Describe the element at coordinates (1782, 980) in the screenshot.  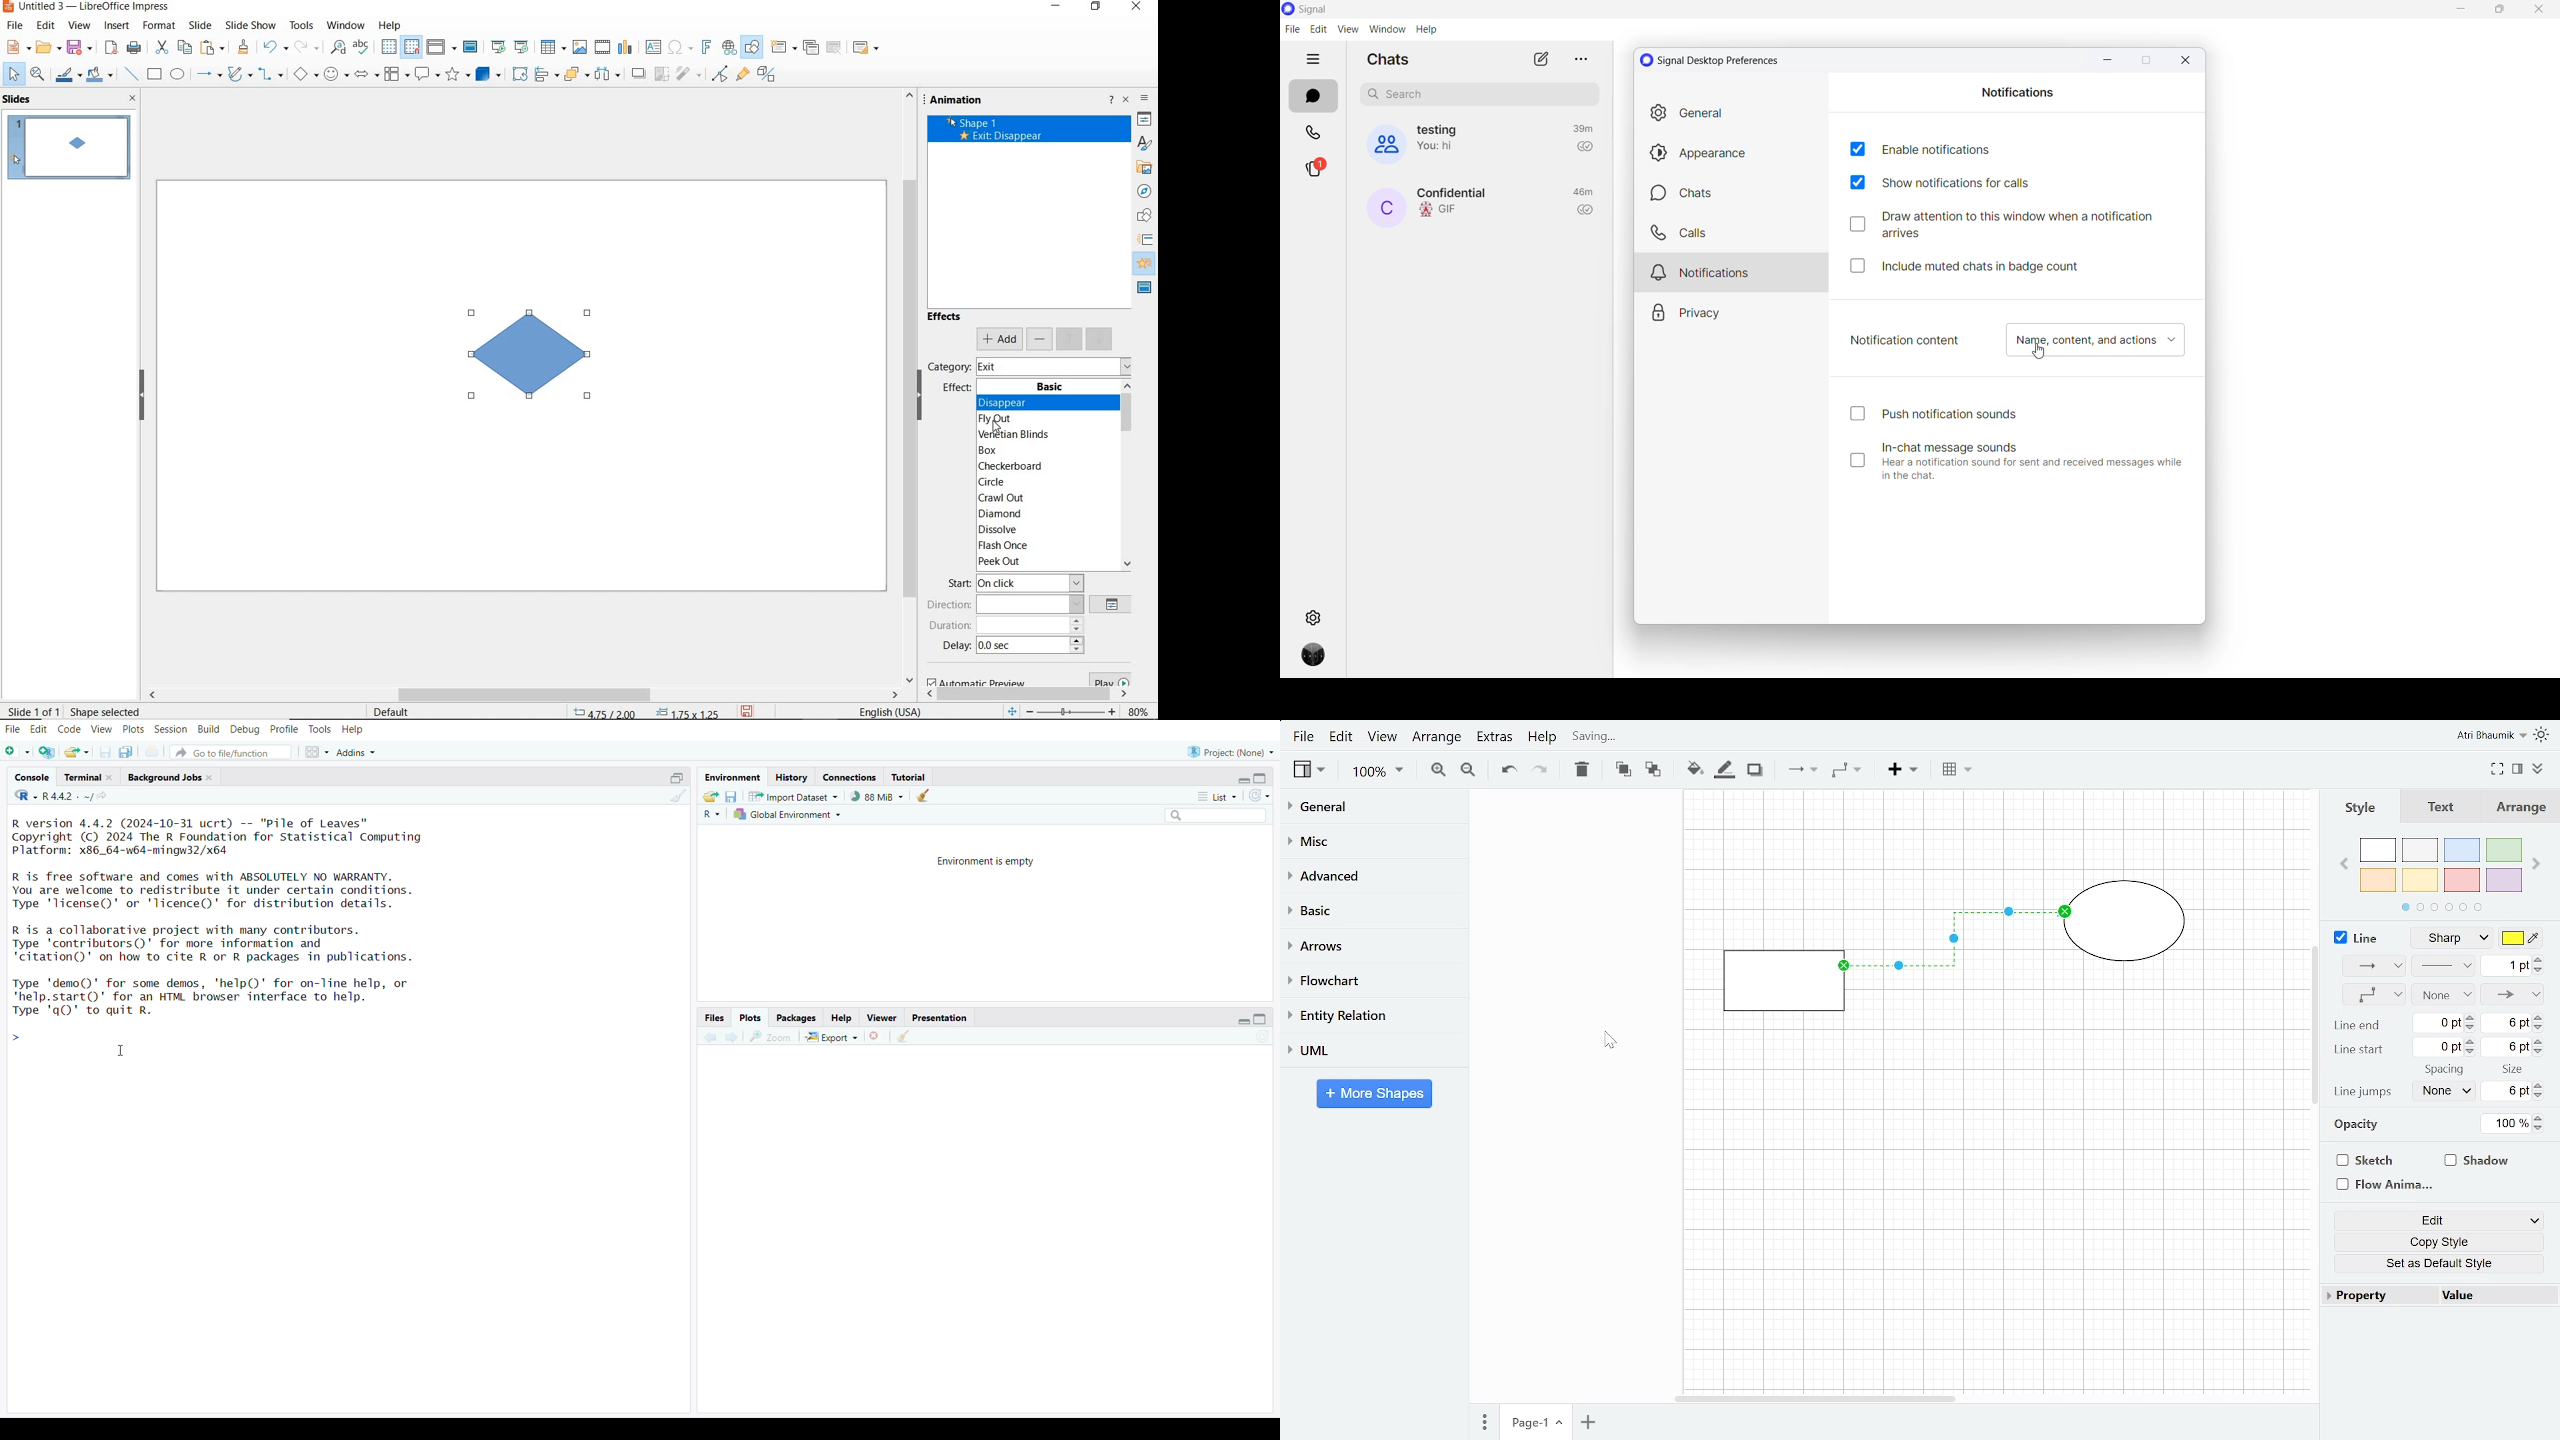
I see `square shape` at that location.